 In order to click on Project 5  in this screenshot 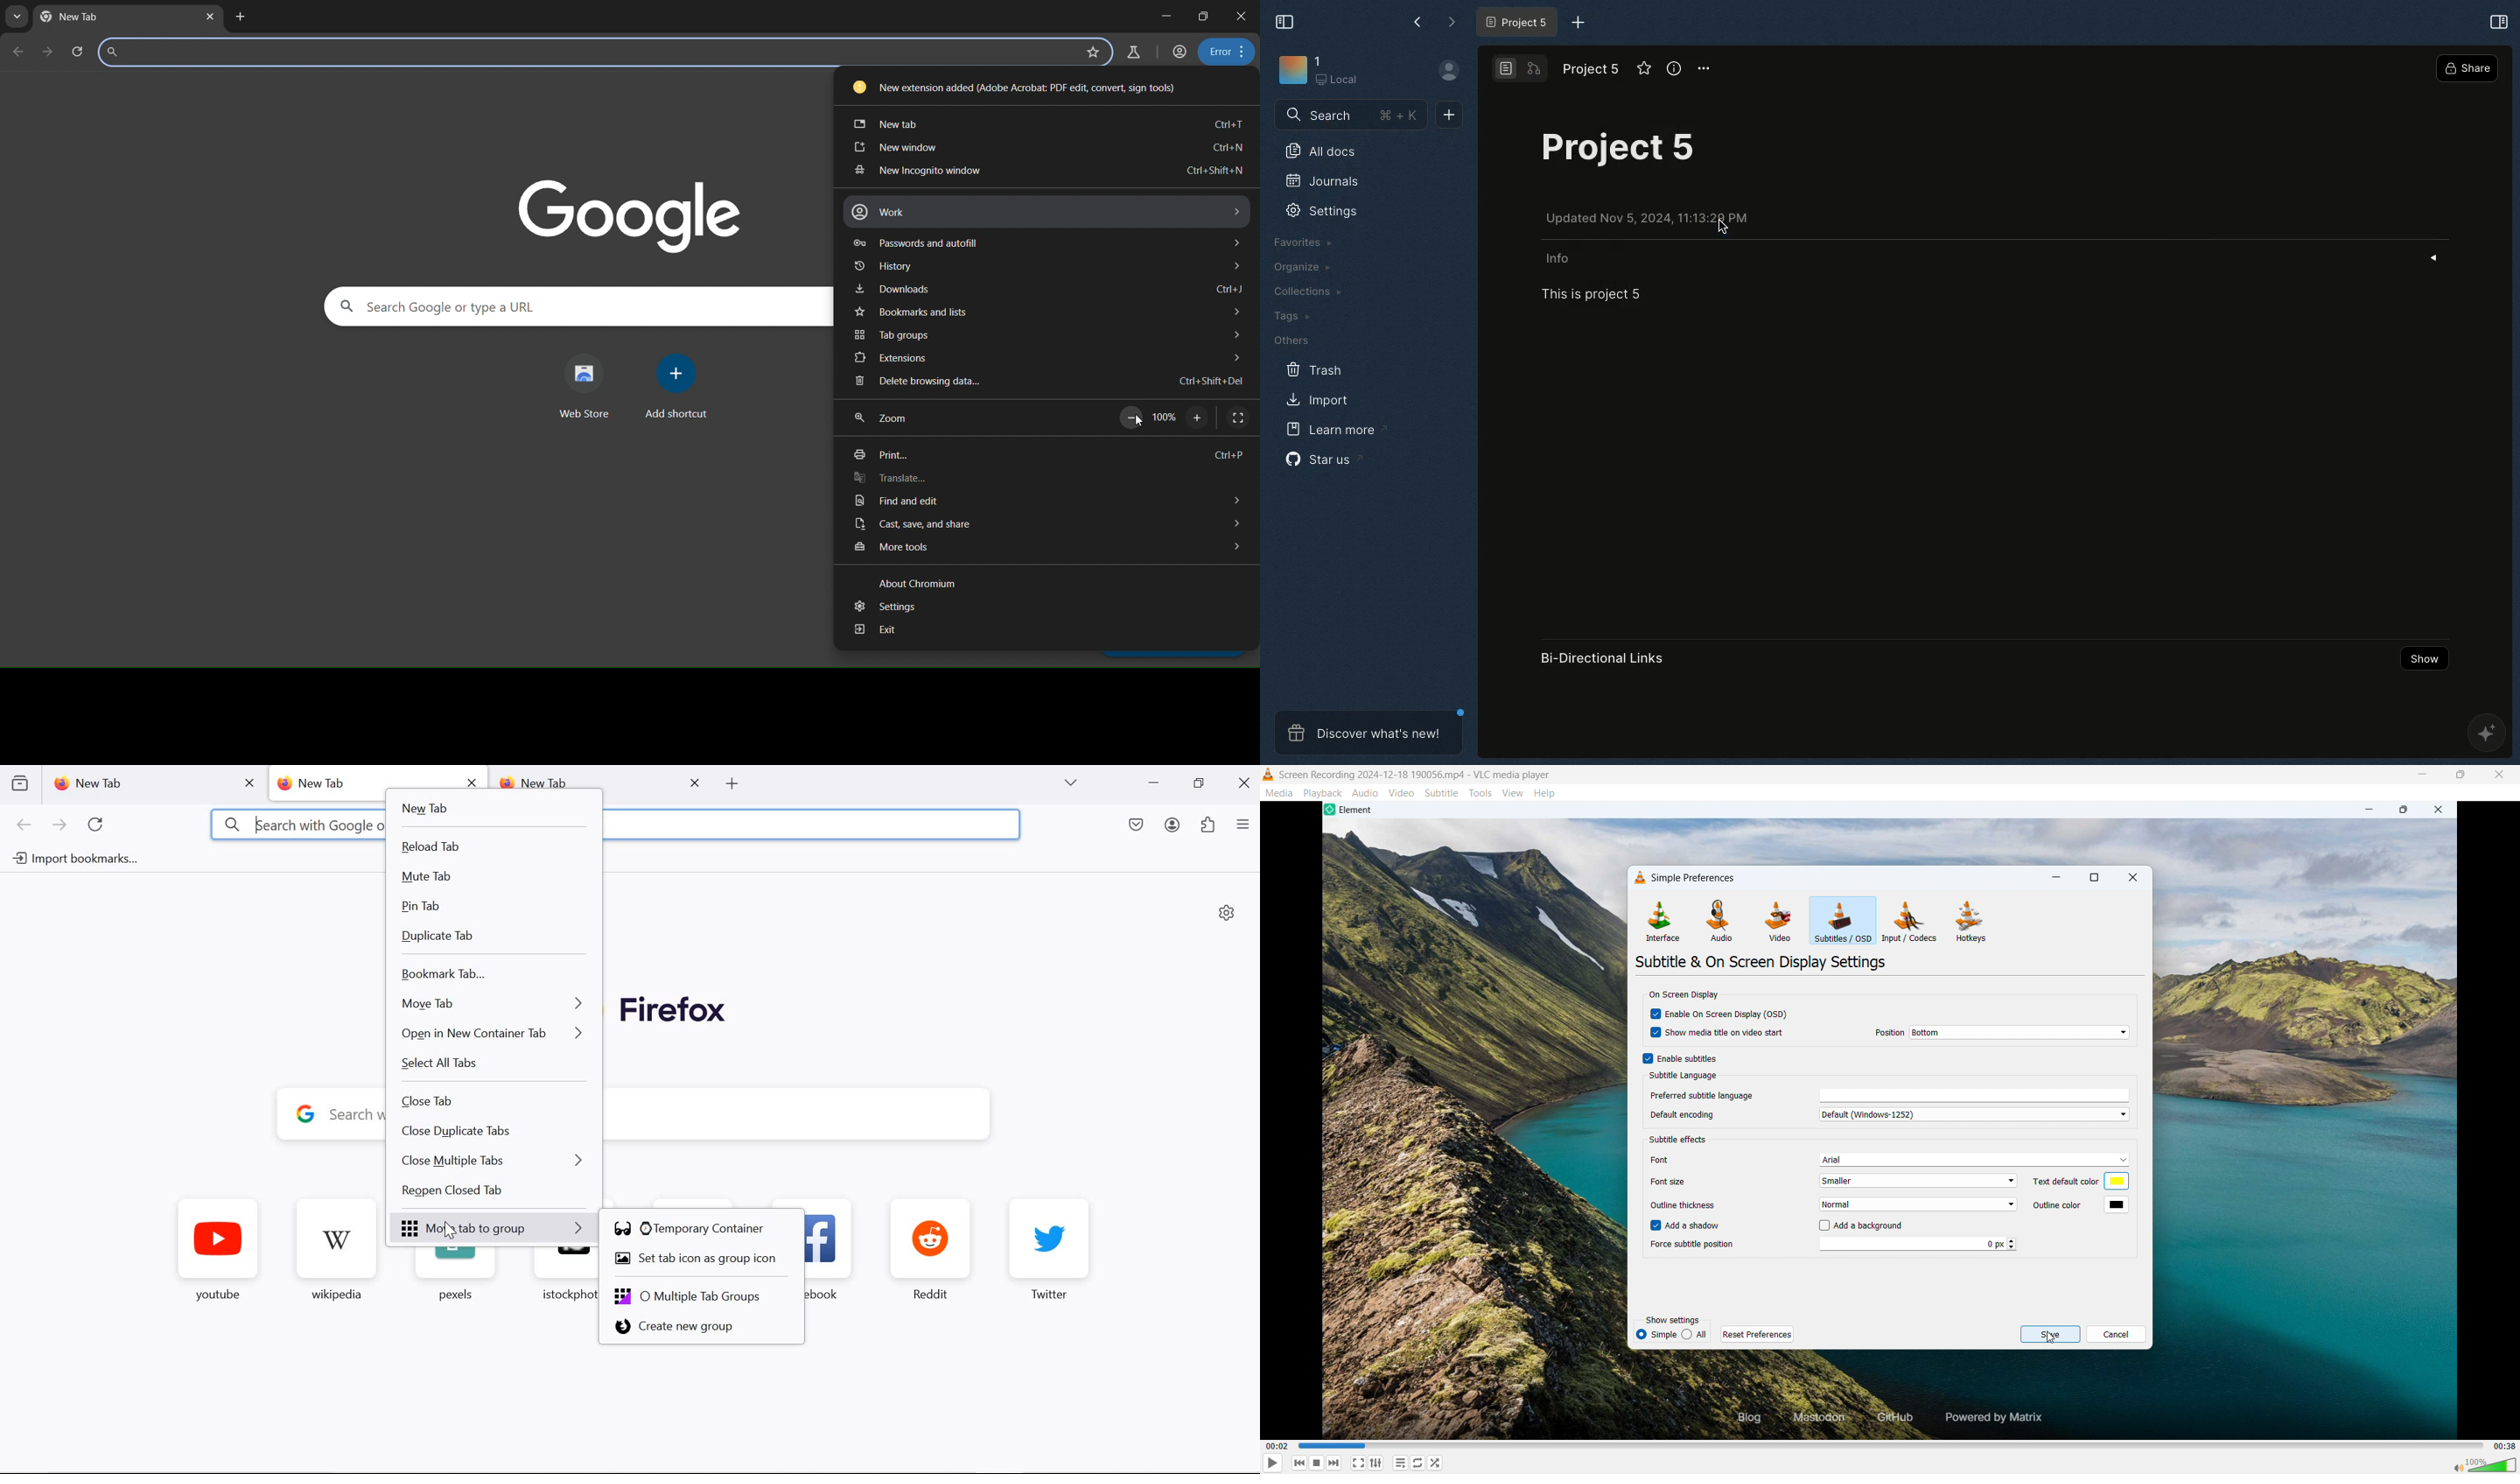, I will do `click(1627, 144)`.